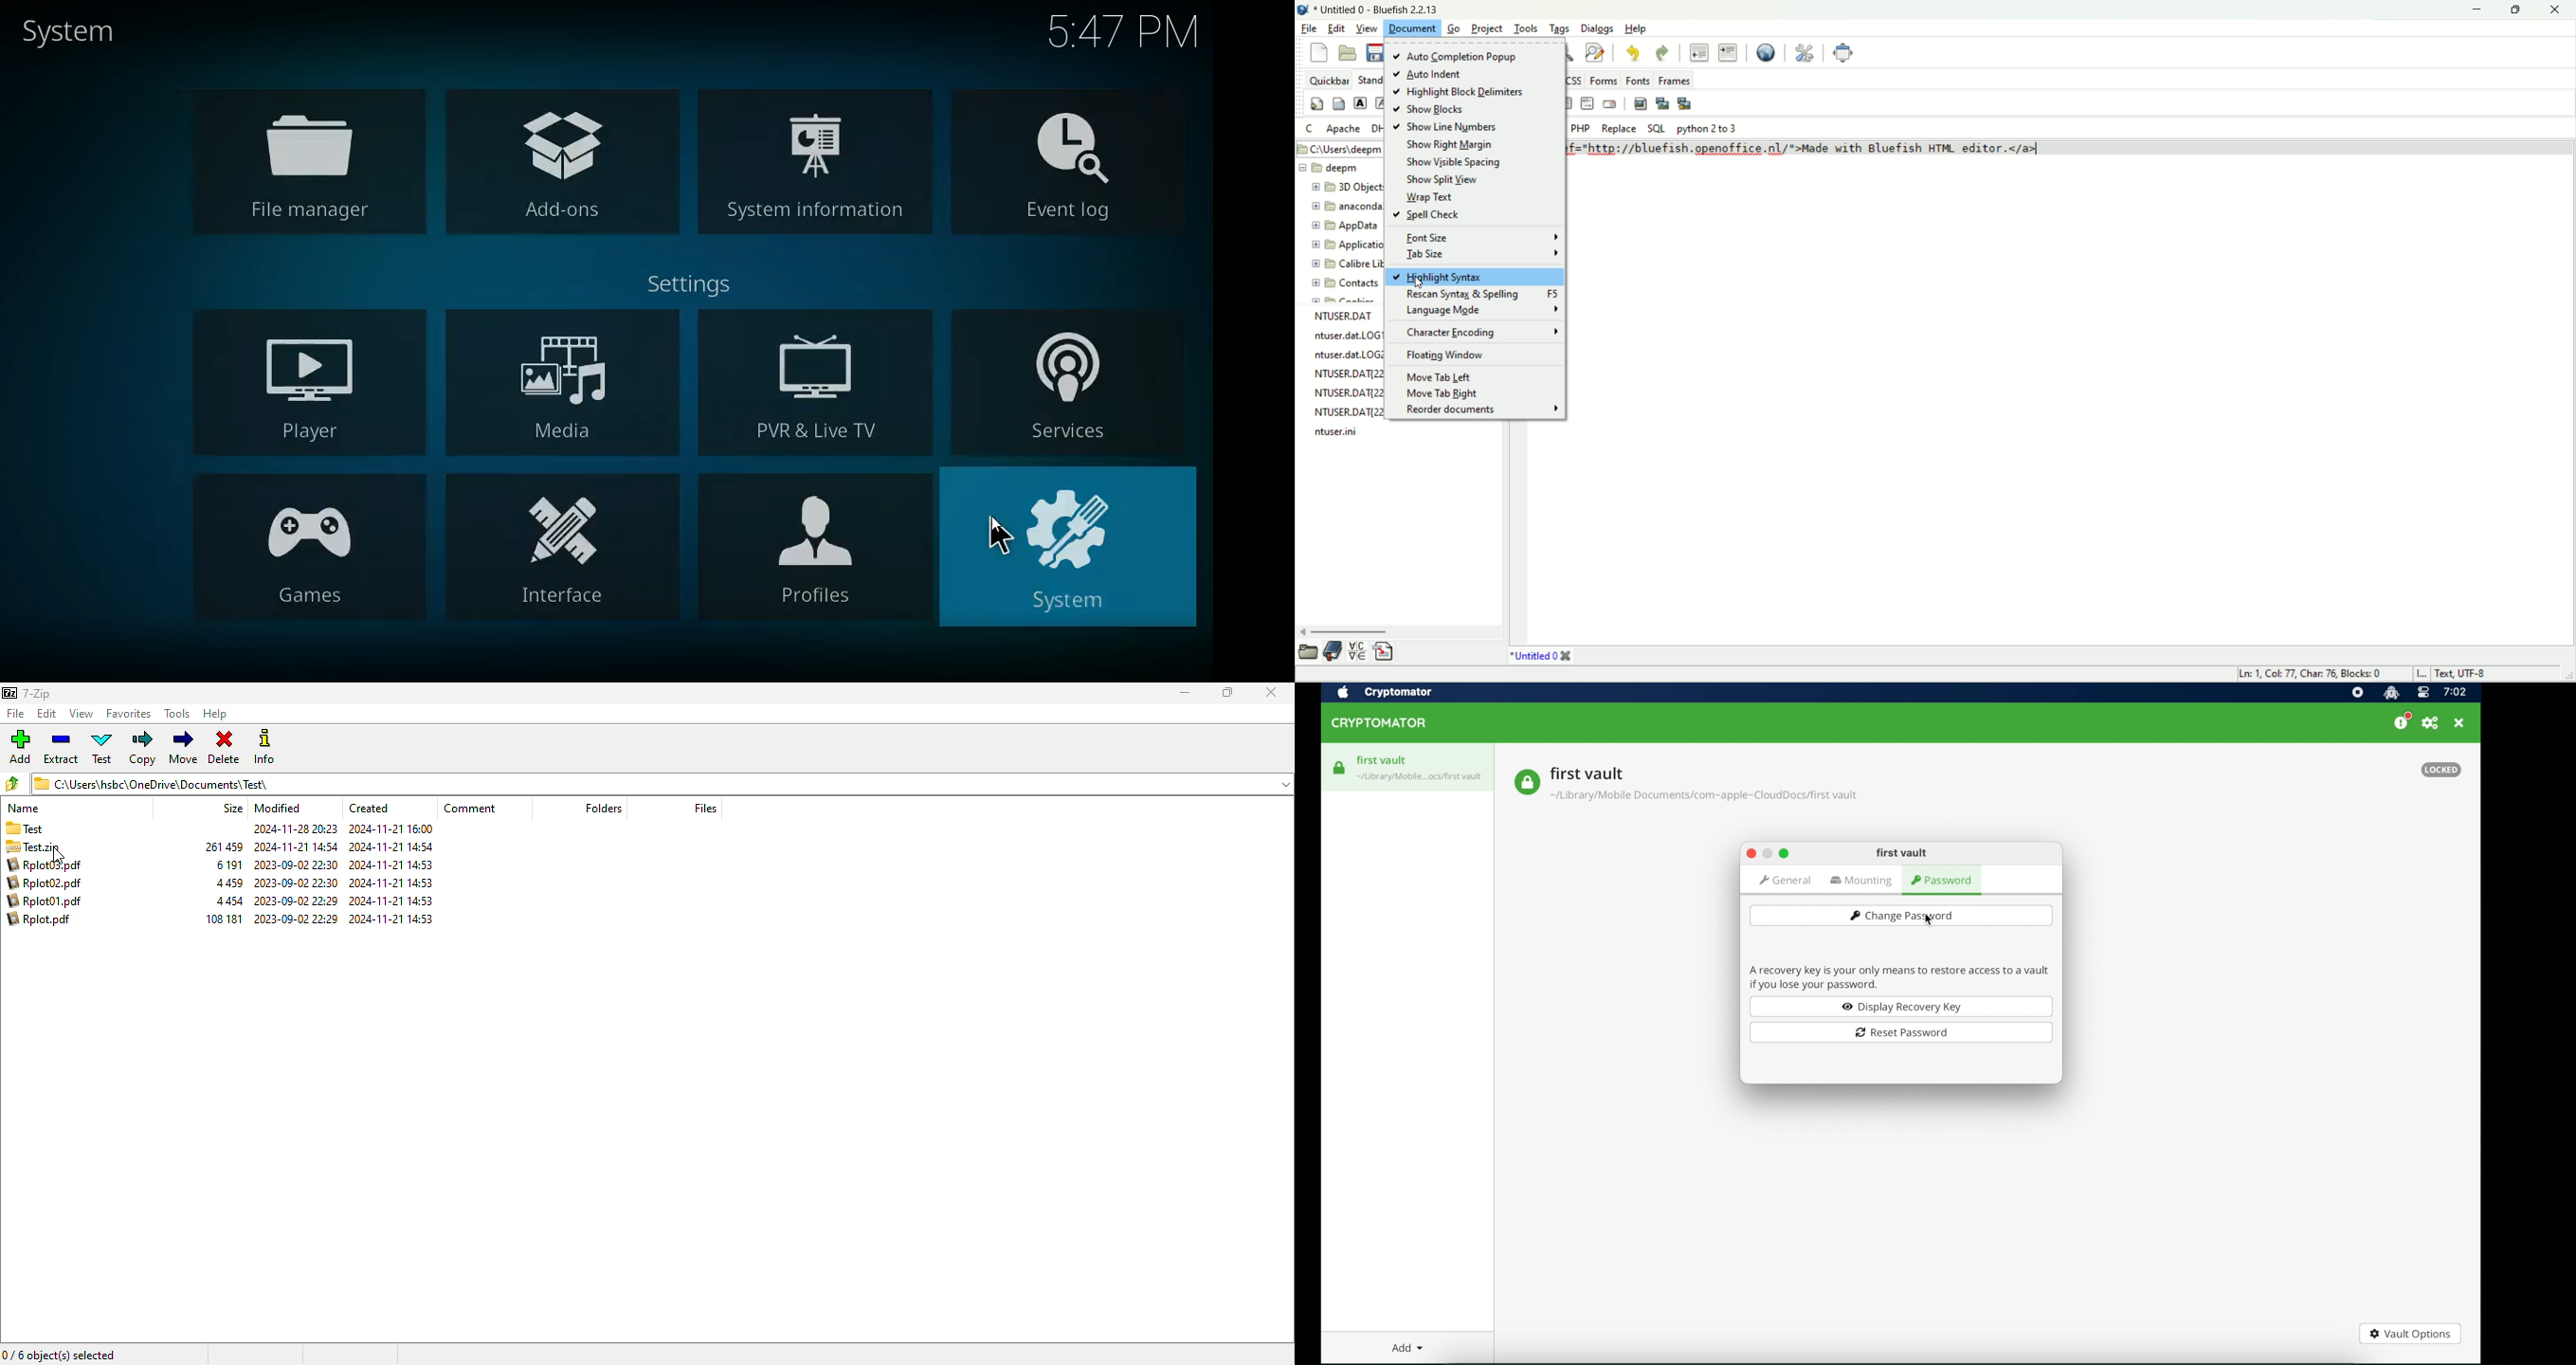 This screenshot has height=1372, width=2576. I want to click on anaconda, so click(1345, 206).